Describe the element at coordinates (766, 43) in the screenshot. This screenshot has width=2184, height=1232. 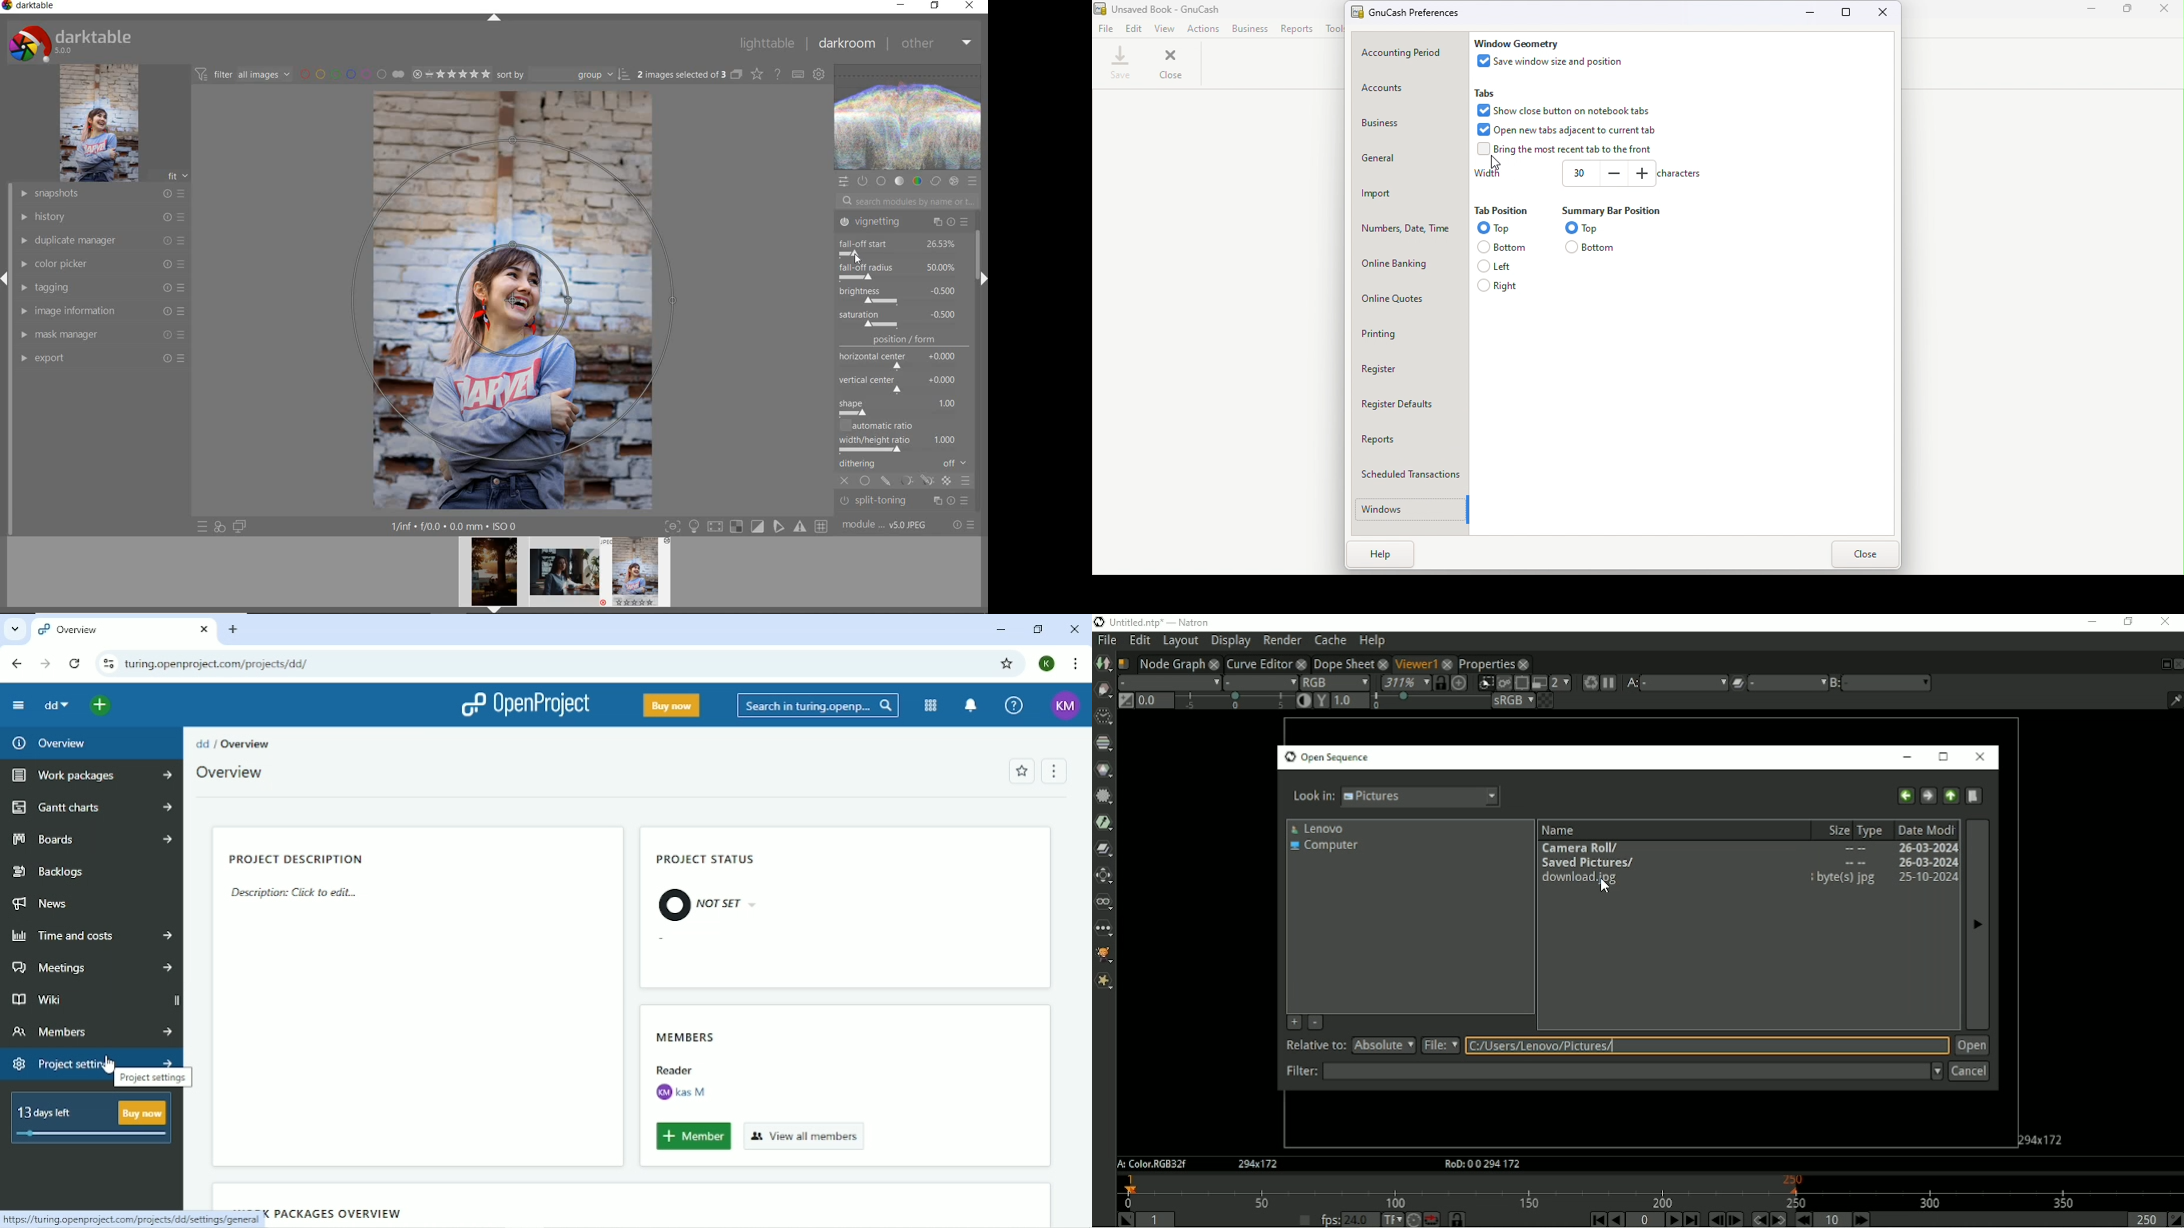
I see `LIGHTTABLE` at that location.